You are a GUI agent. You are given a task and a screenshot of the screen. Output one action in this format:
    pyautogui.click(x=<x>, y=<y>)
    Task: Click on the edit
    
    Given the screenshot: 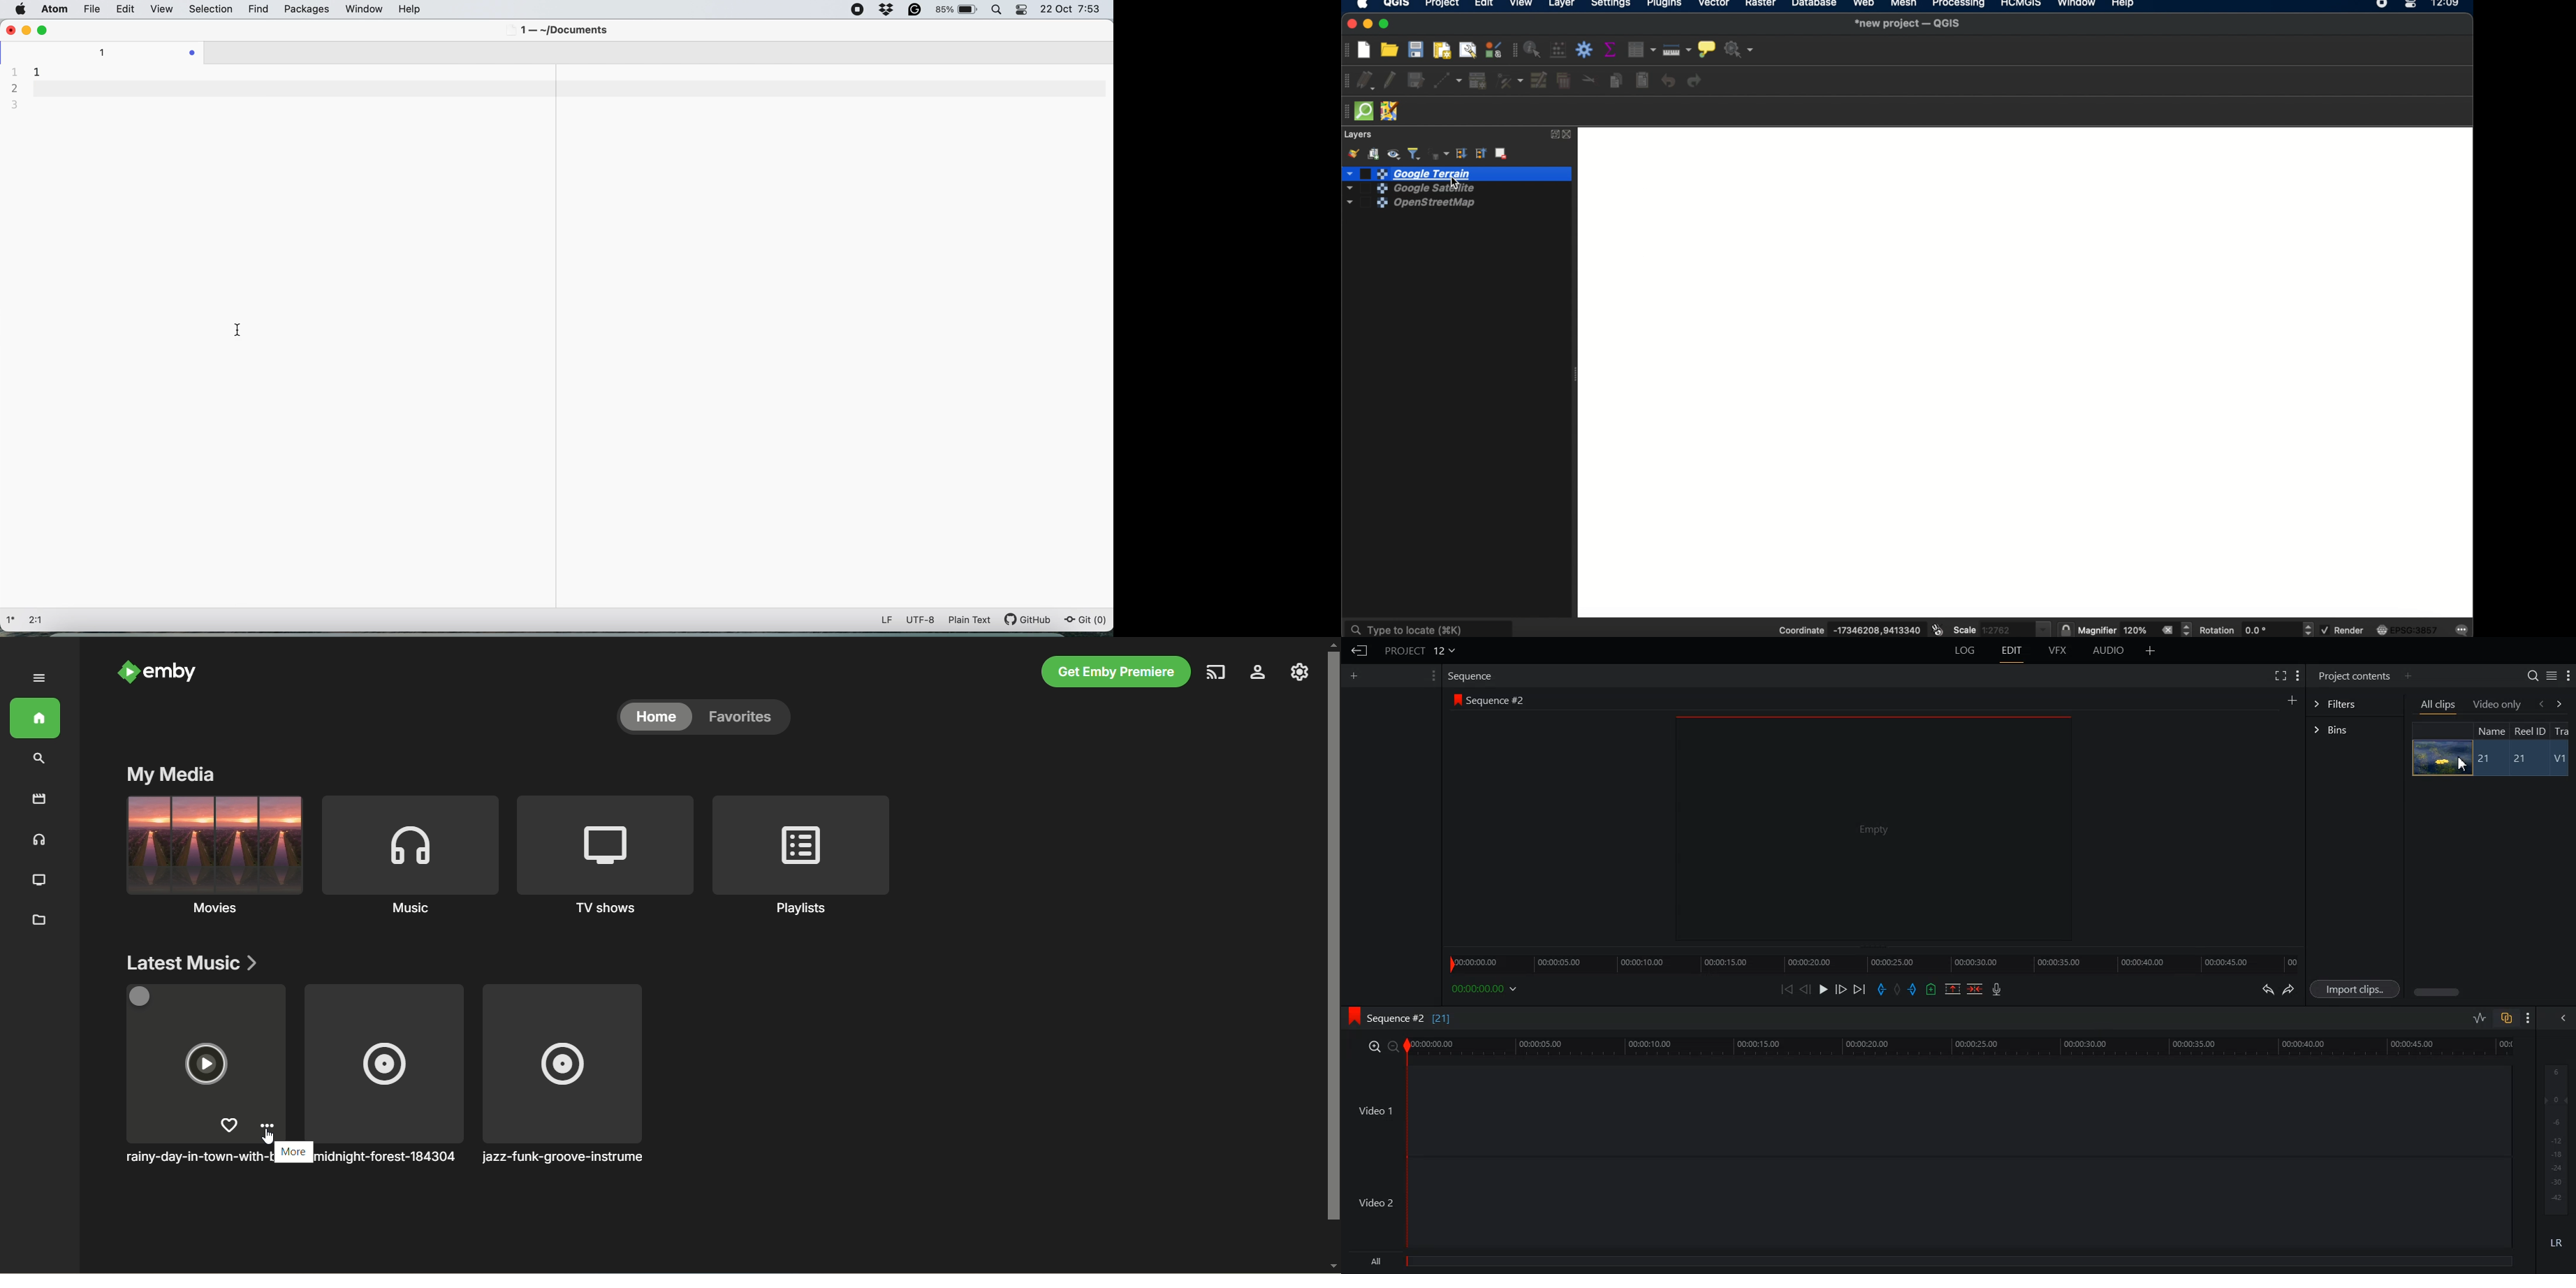 What is the action you would take?
    pyautogui.click(x=1483, y=5)
    